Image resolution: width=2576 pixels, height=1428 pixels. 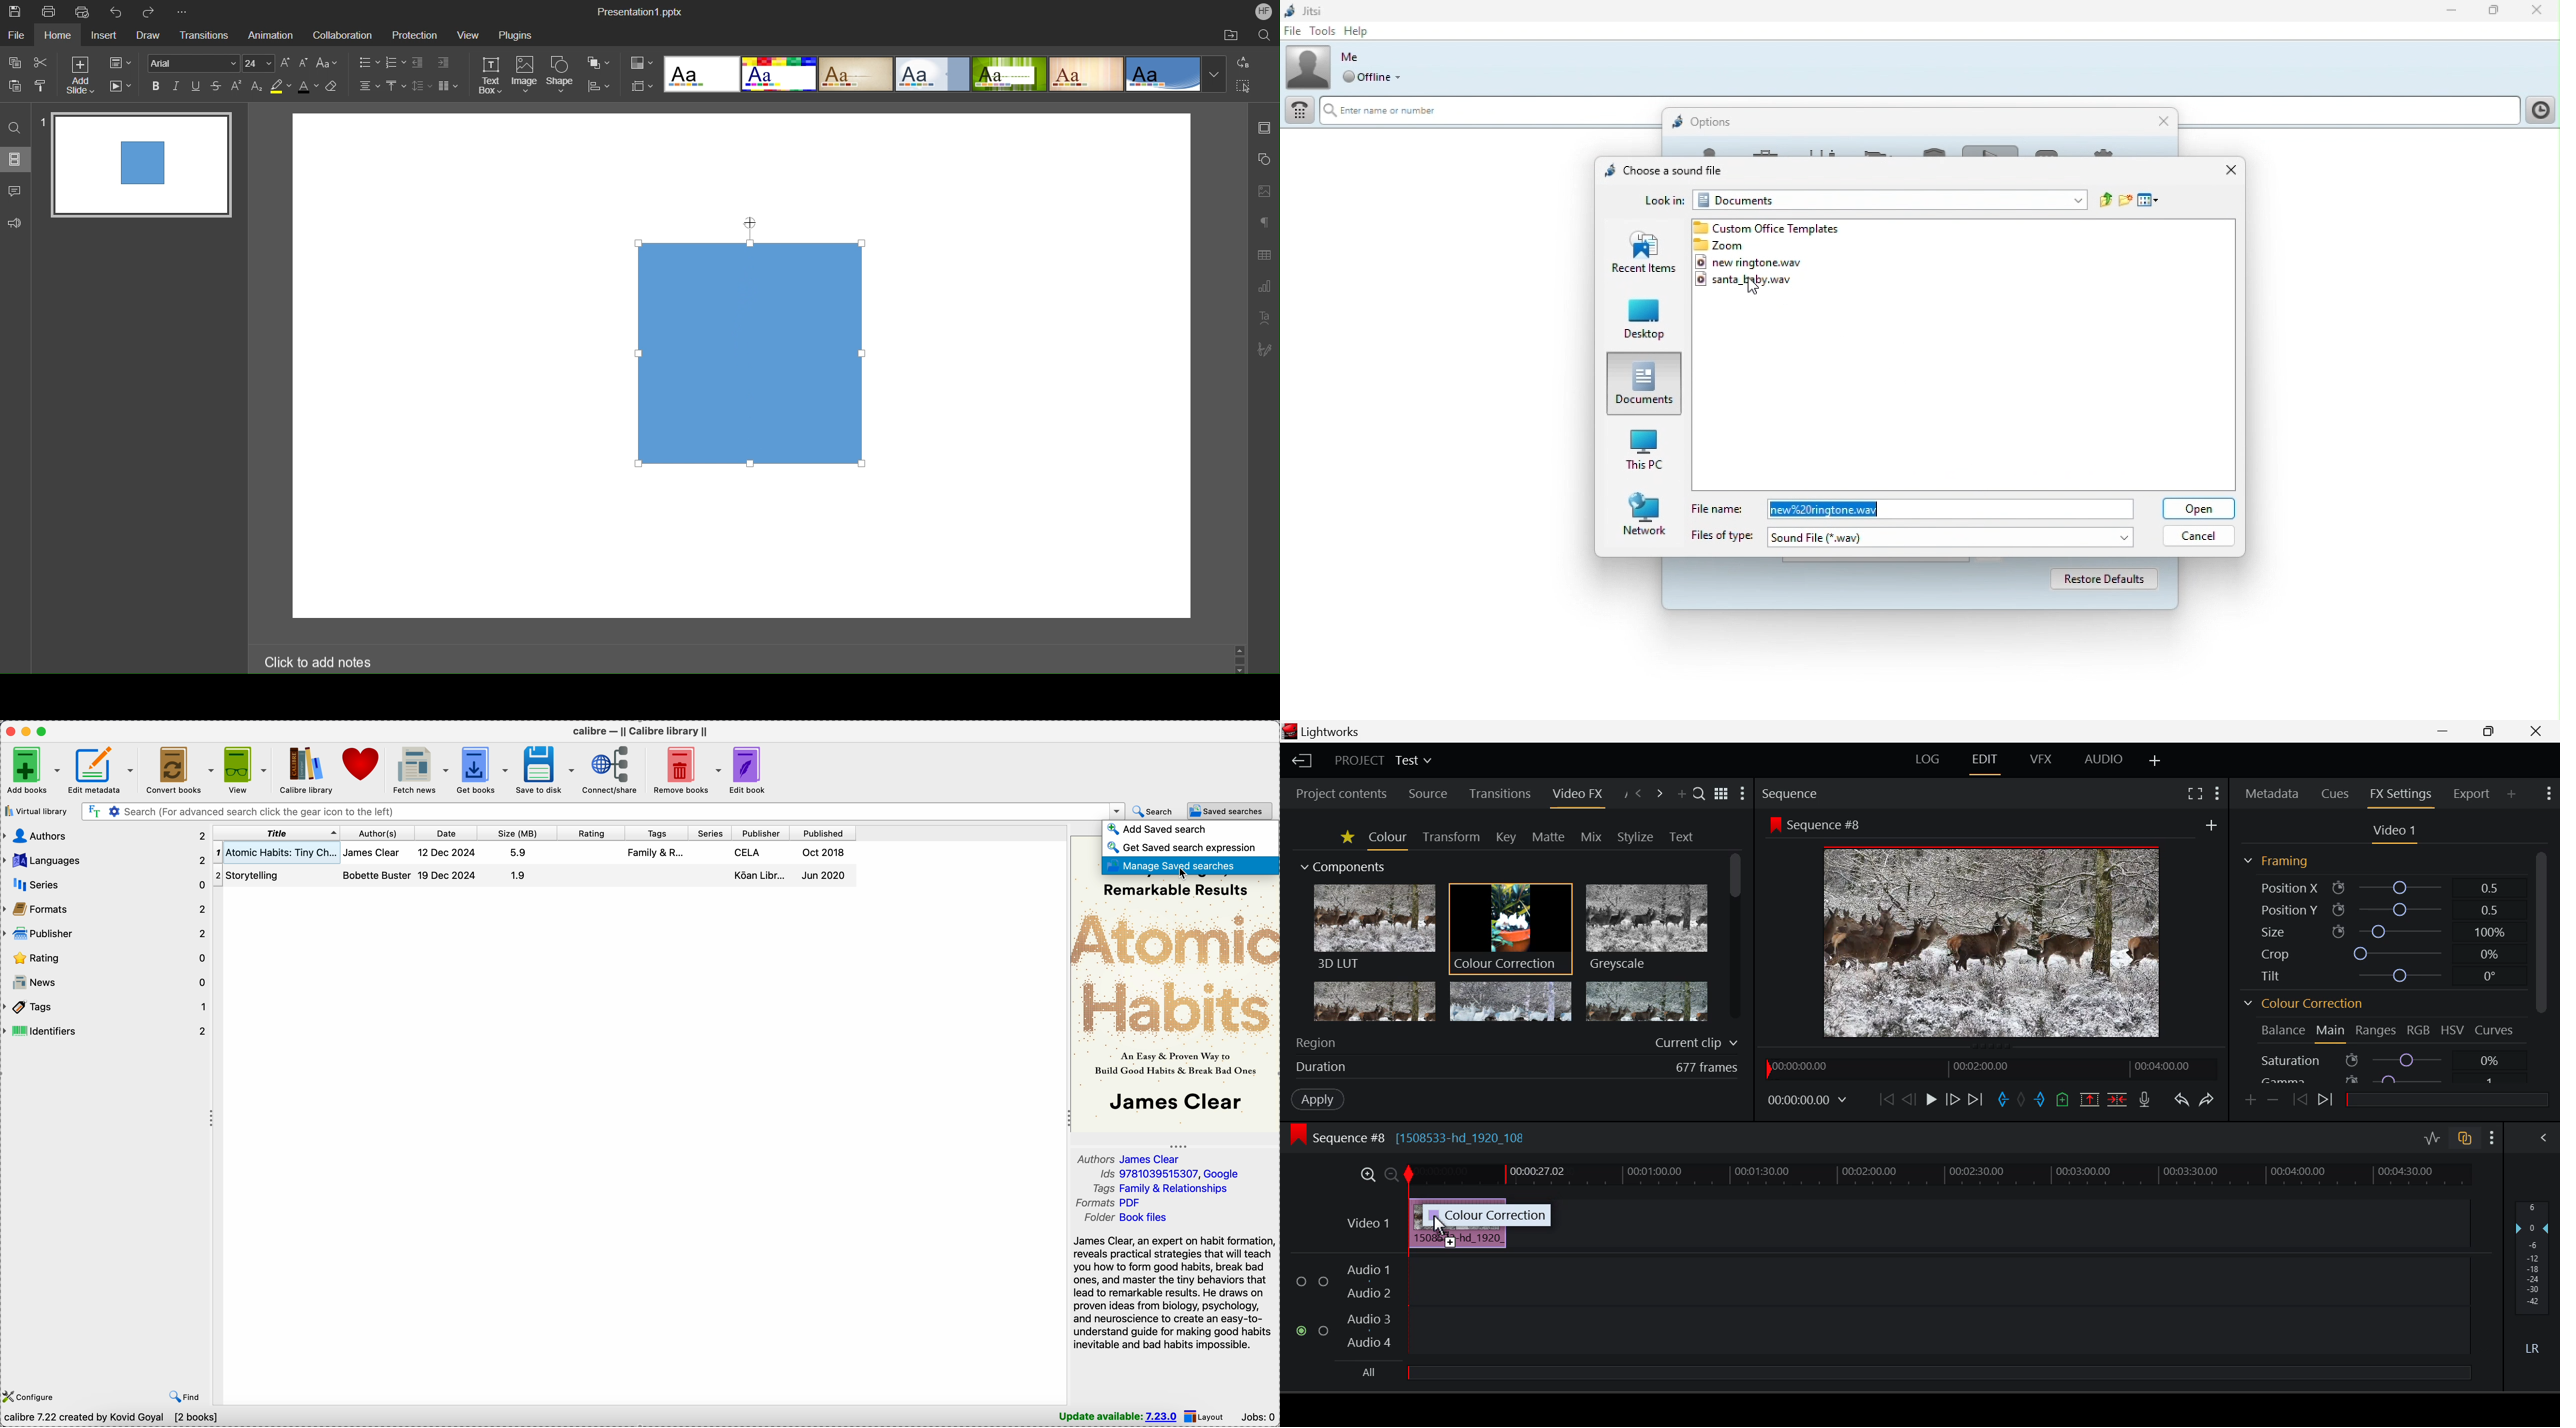 I want to click on Previous Panel, so click(x=1639, y=793).